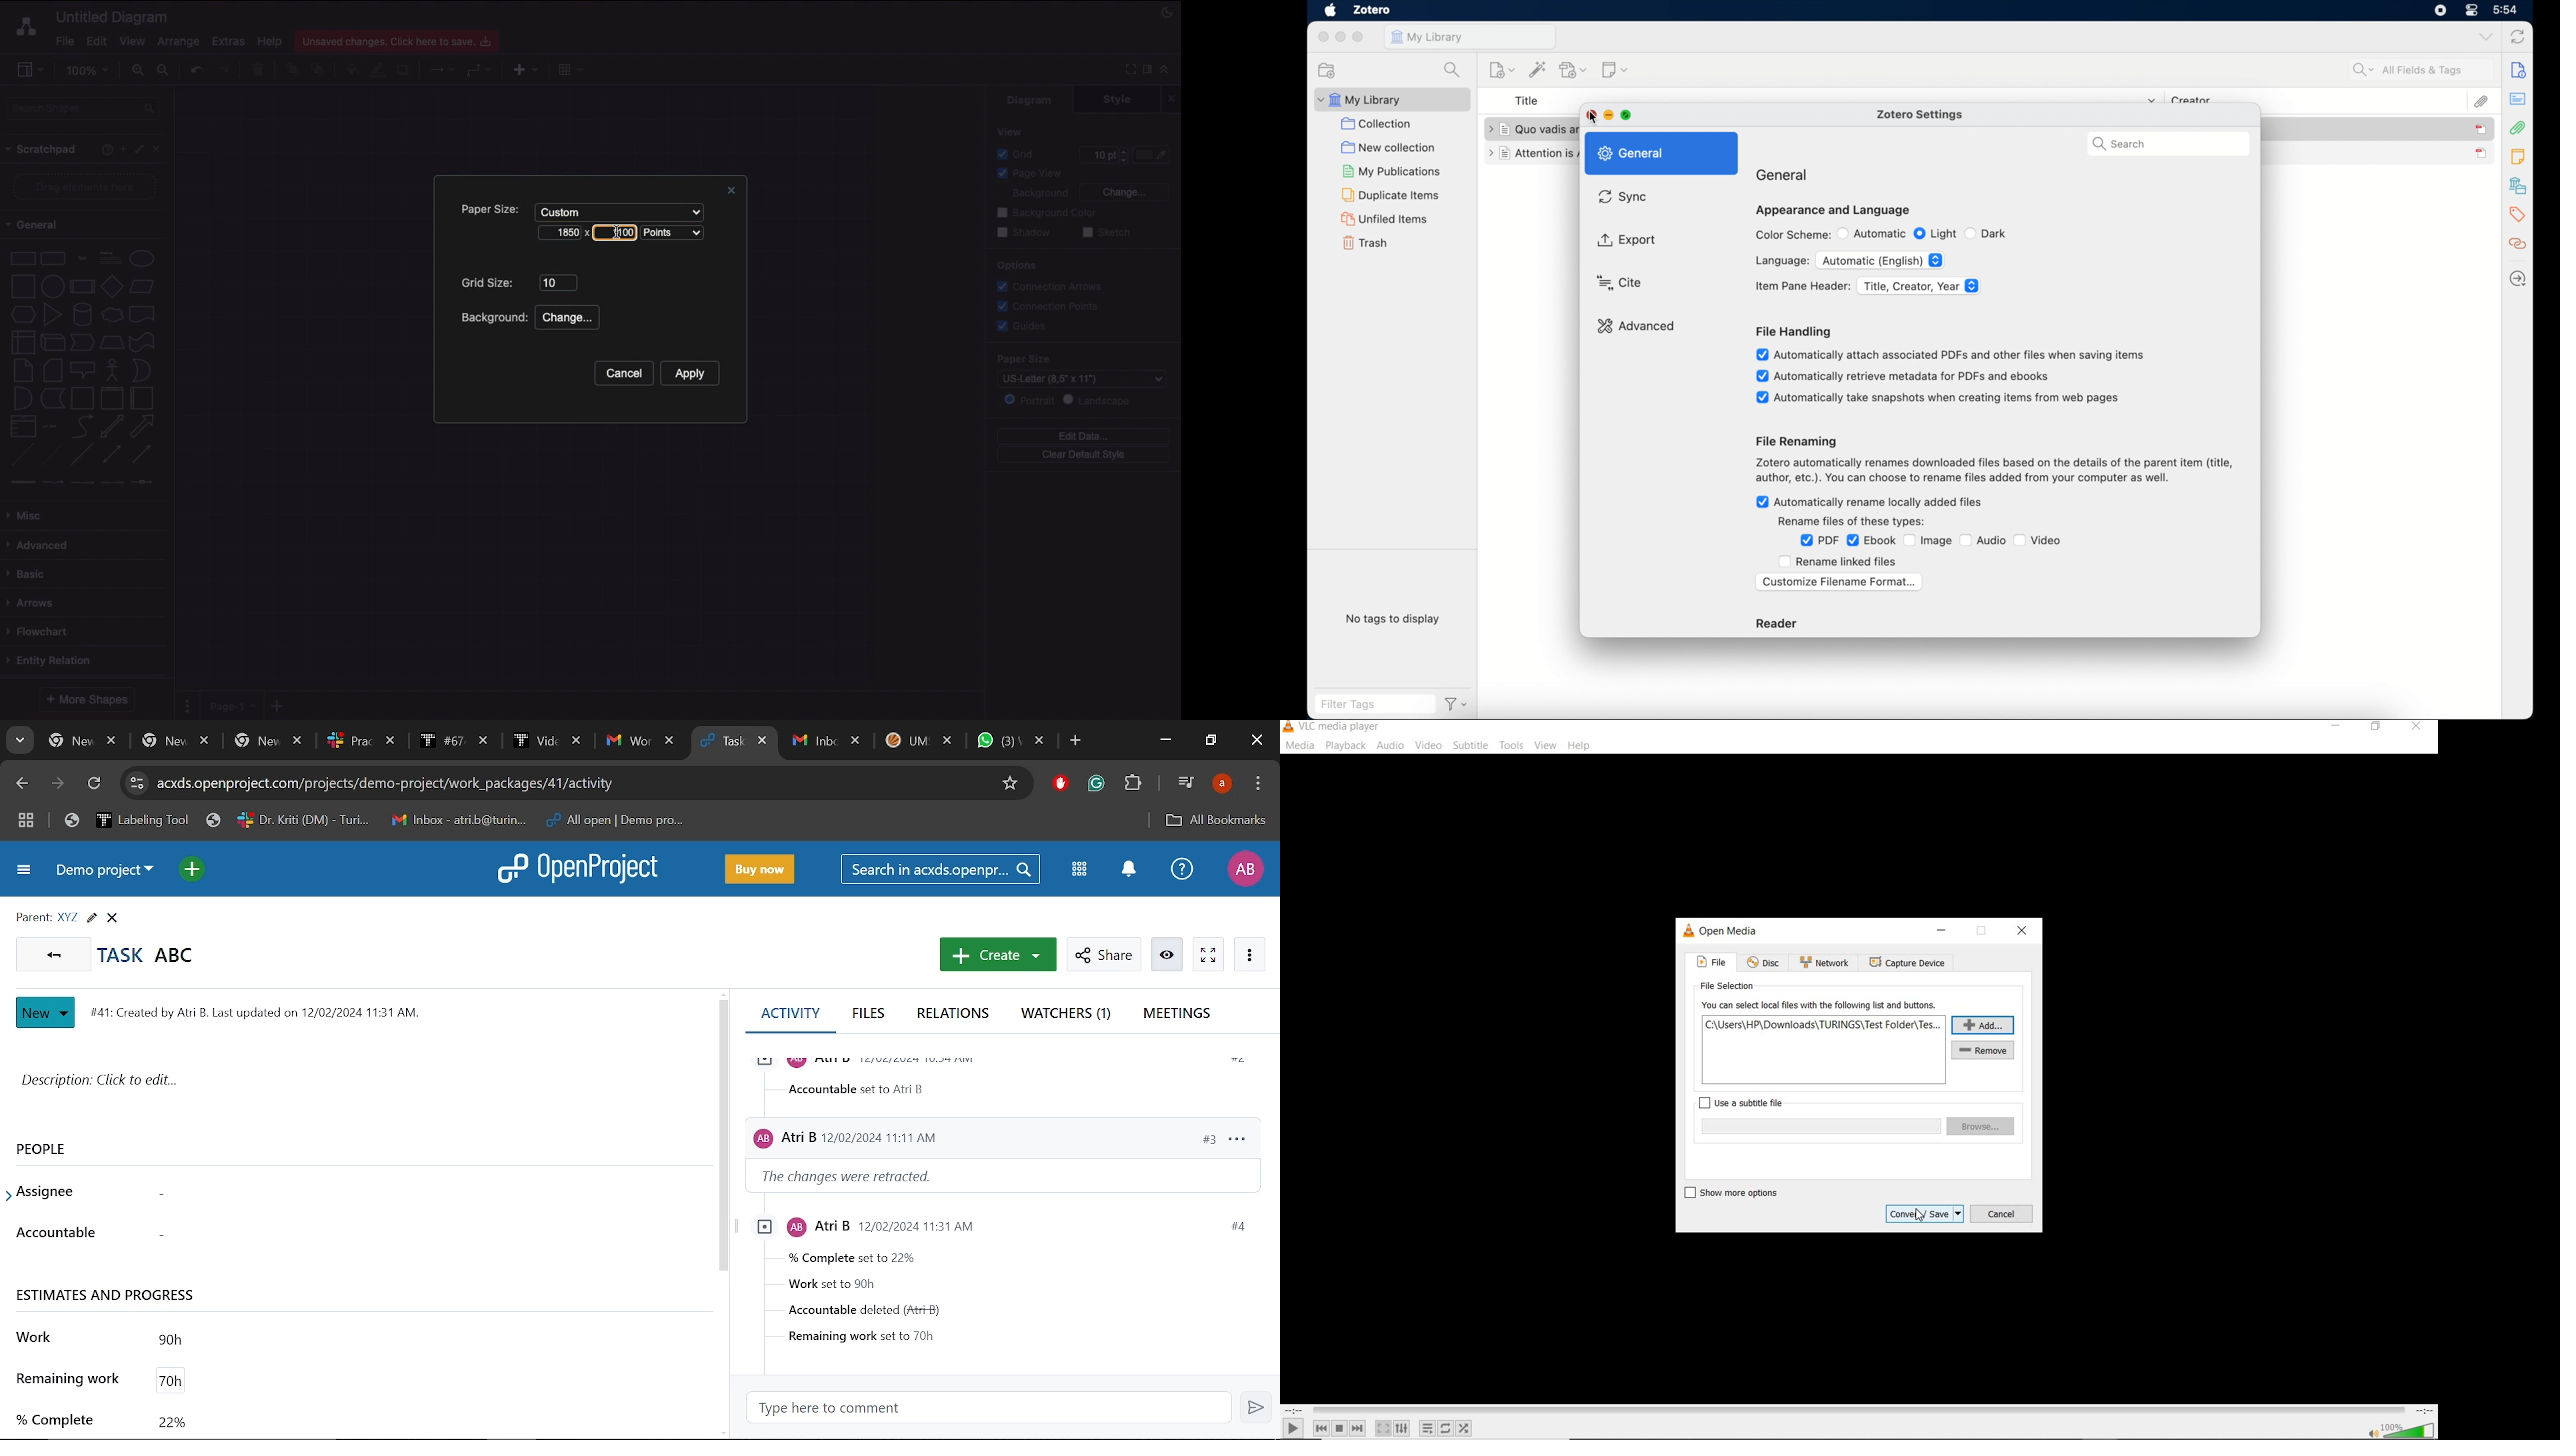 The height and width of the screenshot is (1456, 2576). Describe the element at coordinates (2518, 99) in the screenshot. I see `abstract` at that location.